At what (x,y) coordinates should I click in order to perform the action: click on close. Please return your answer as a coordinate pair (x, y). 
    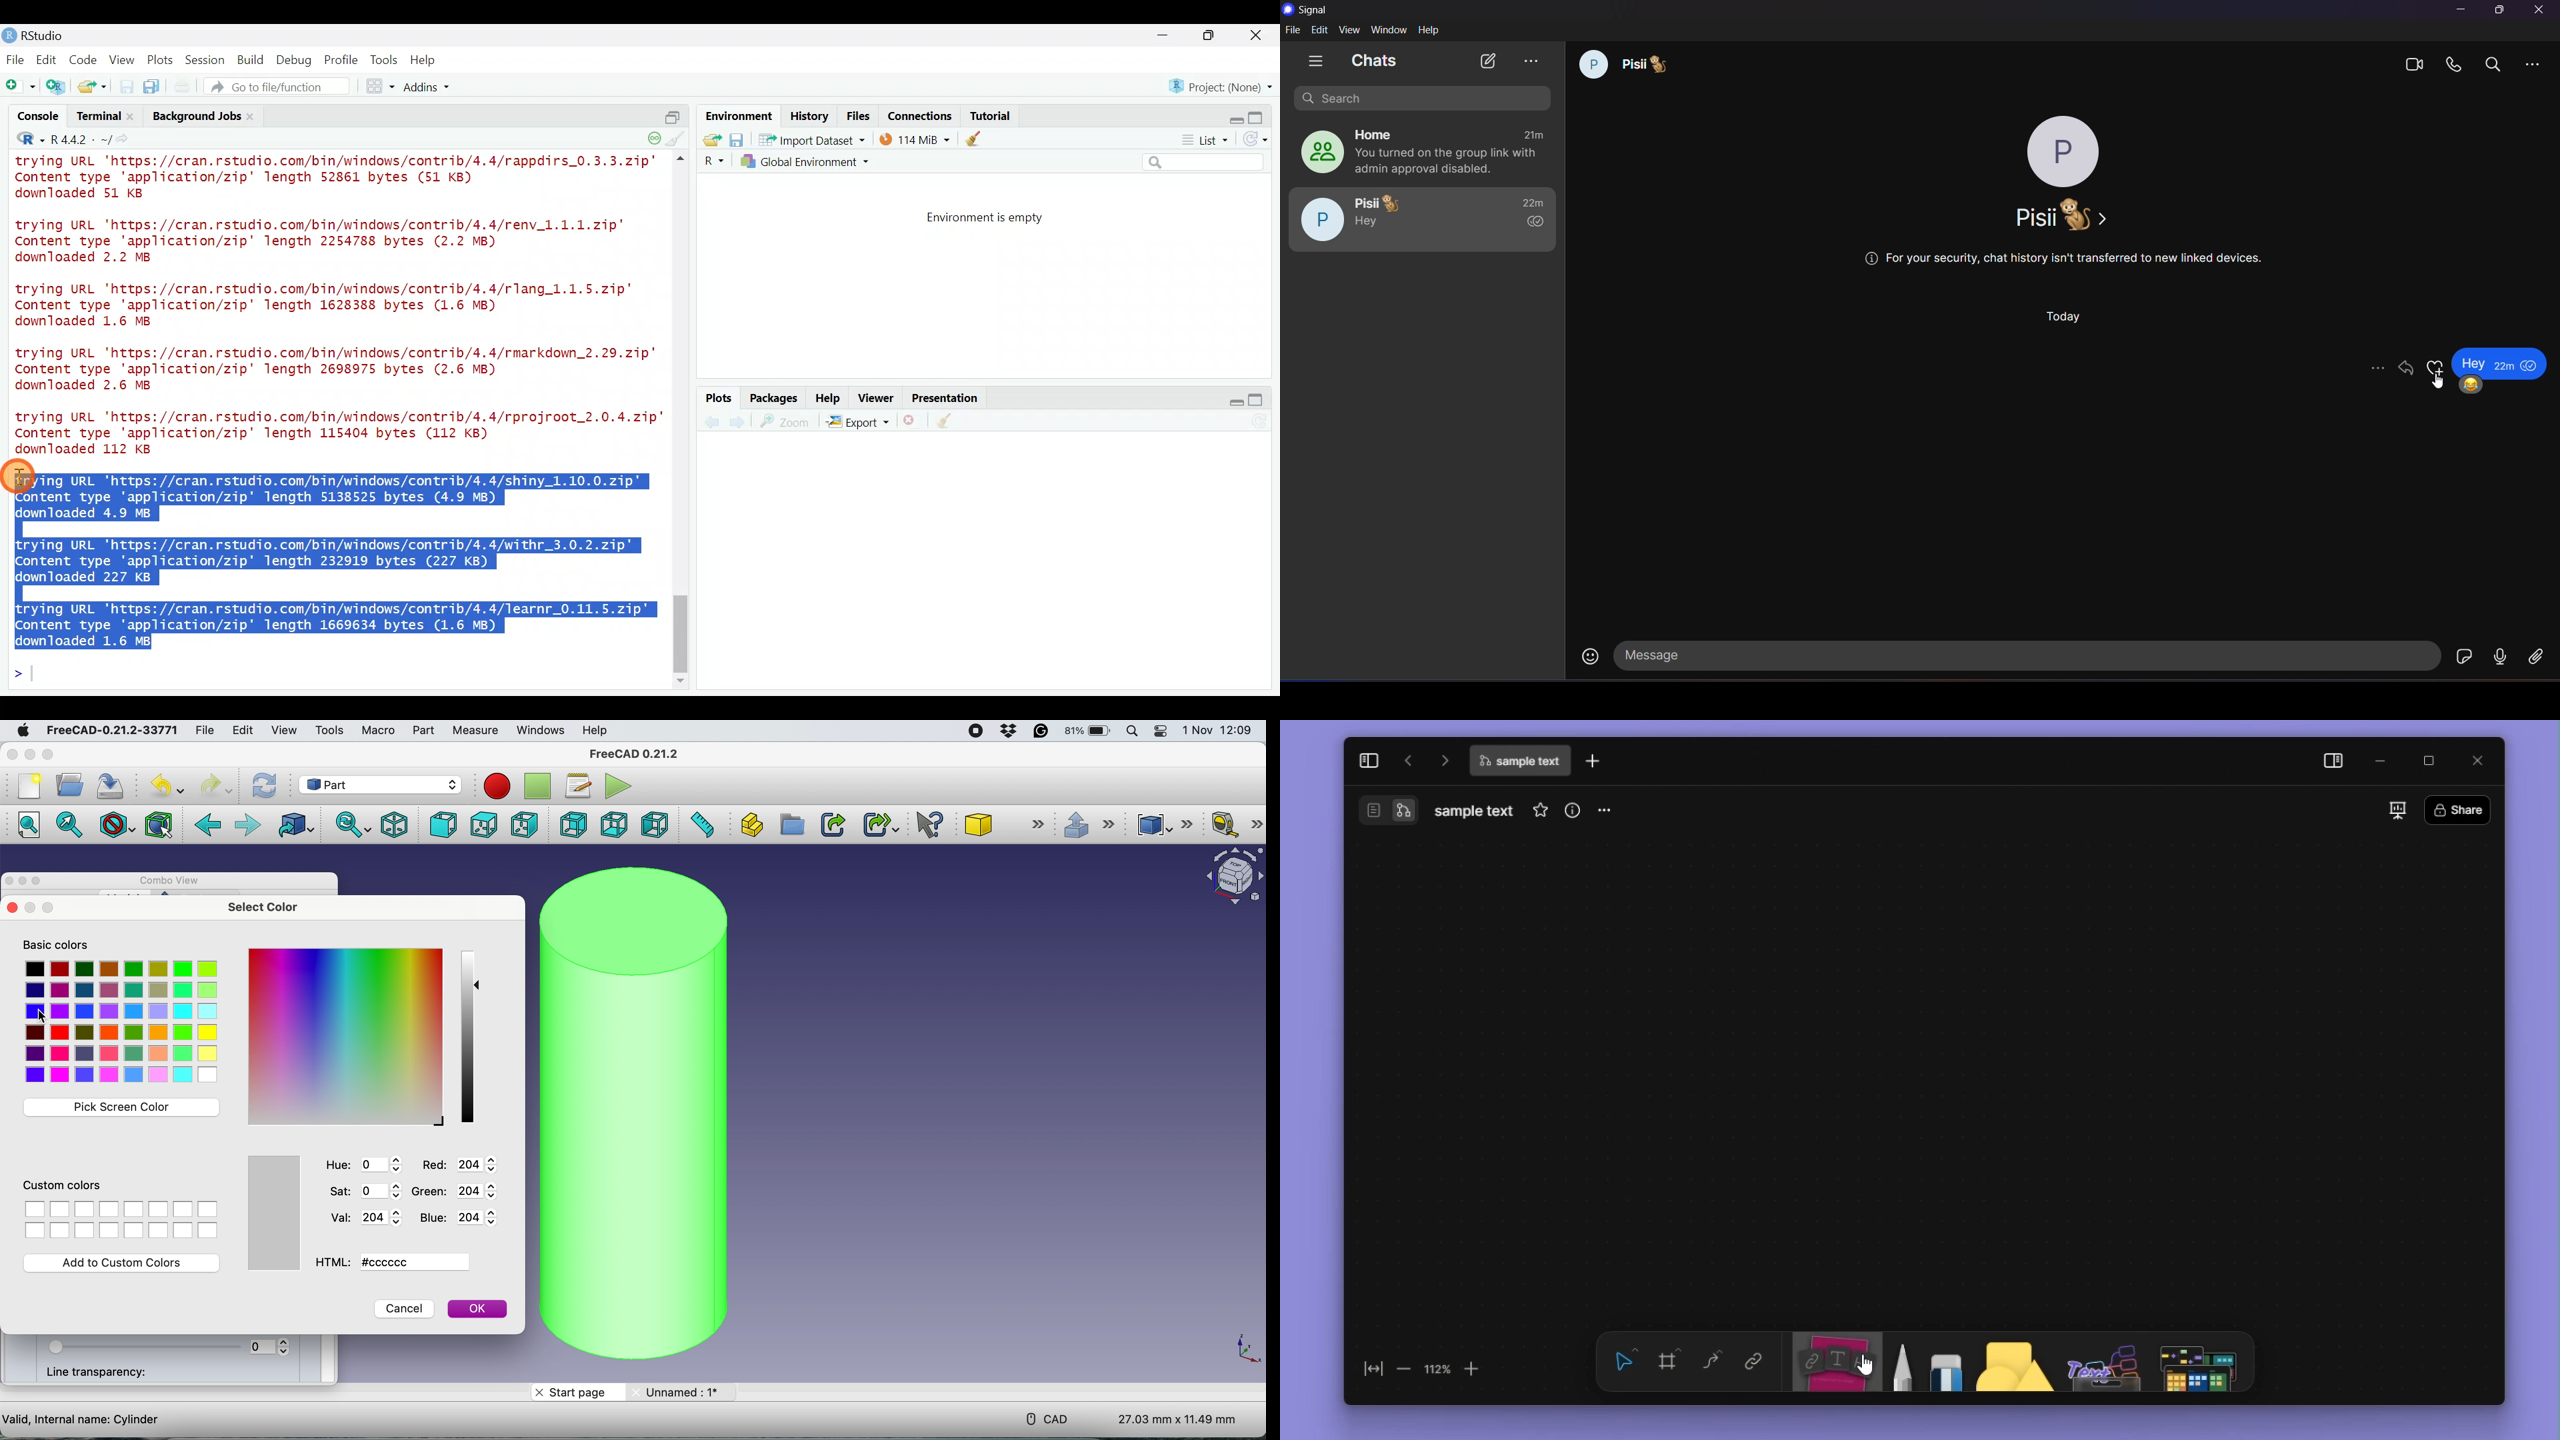
    Looking at the image, I should click on (1257, 37).